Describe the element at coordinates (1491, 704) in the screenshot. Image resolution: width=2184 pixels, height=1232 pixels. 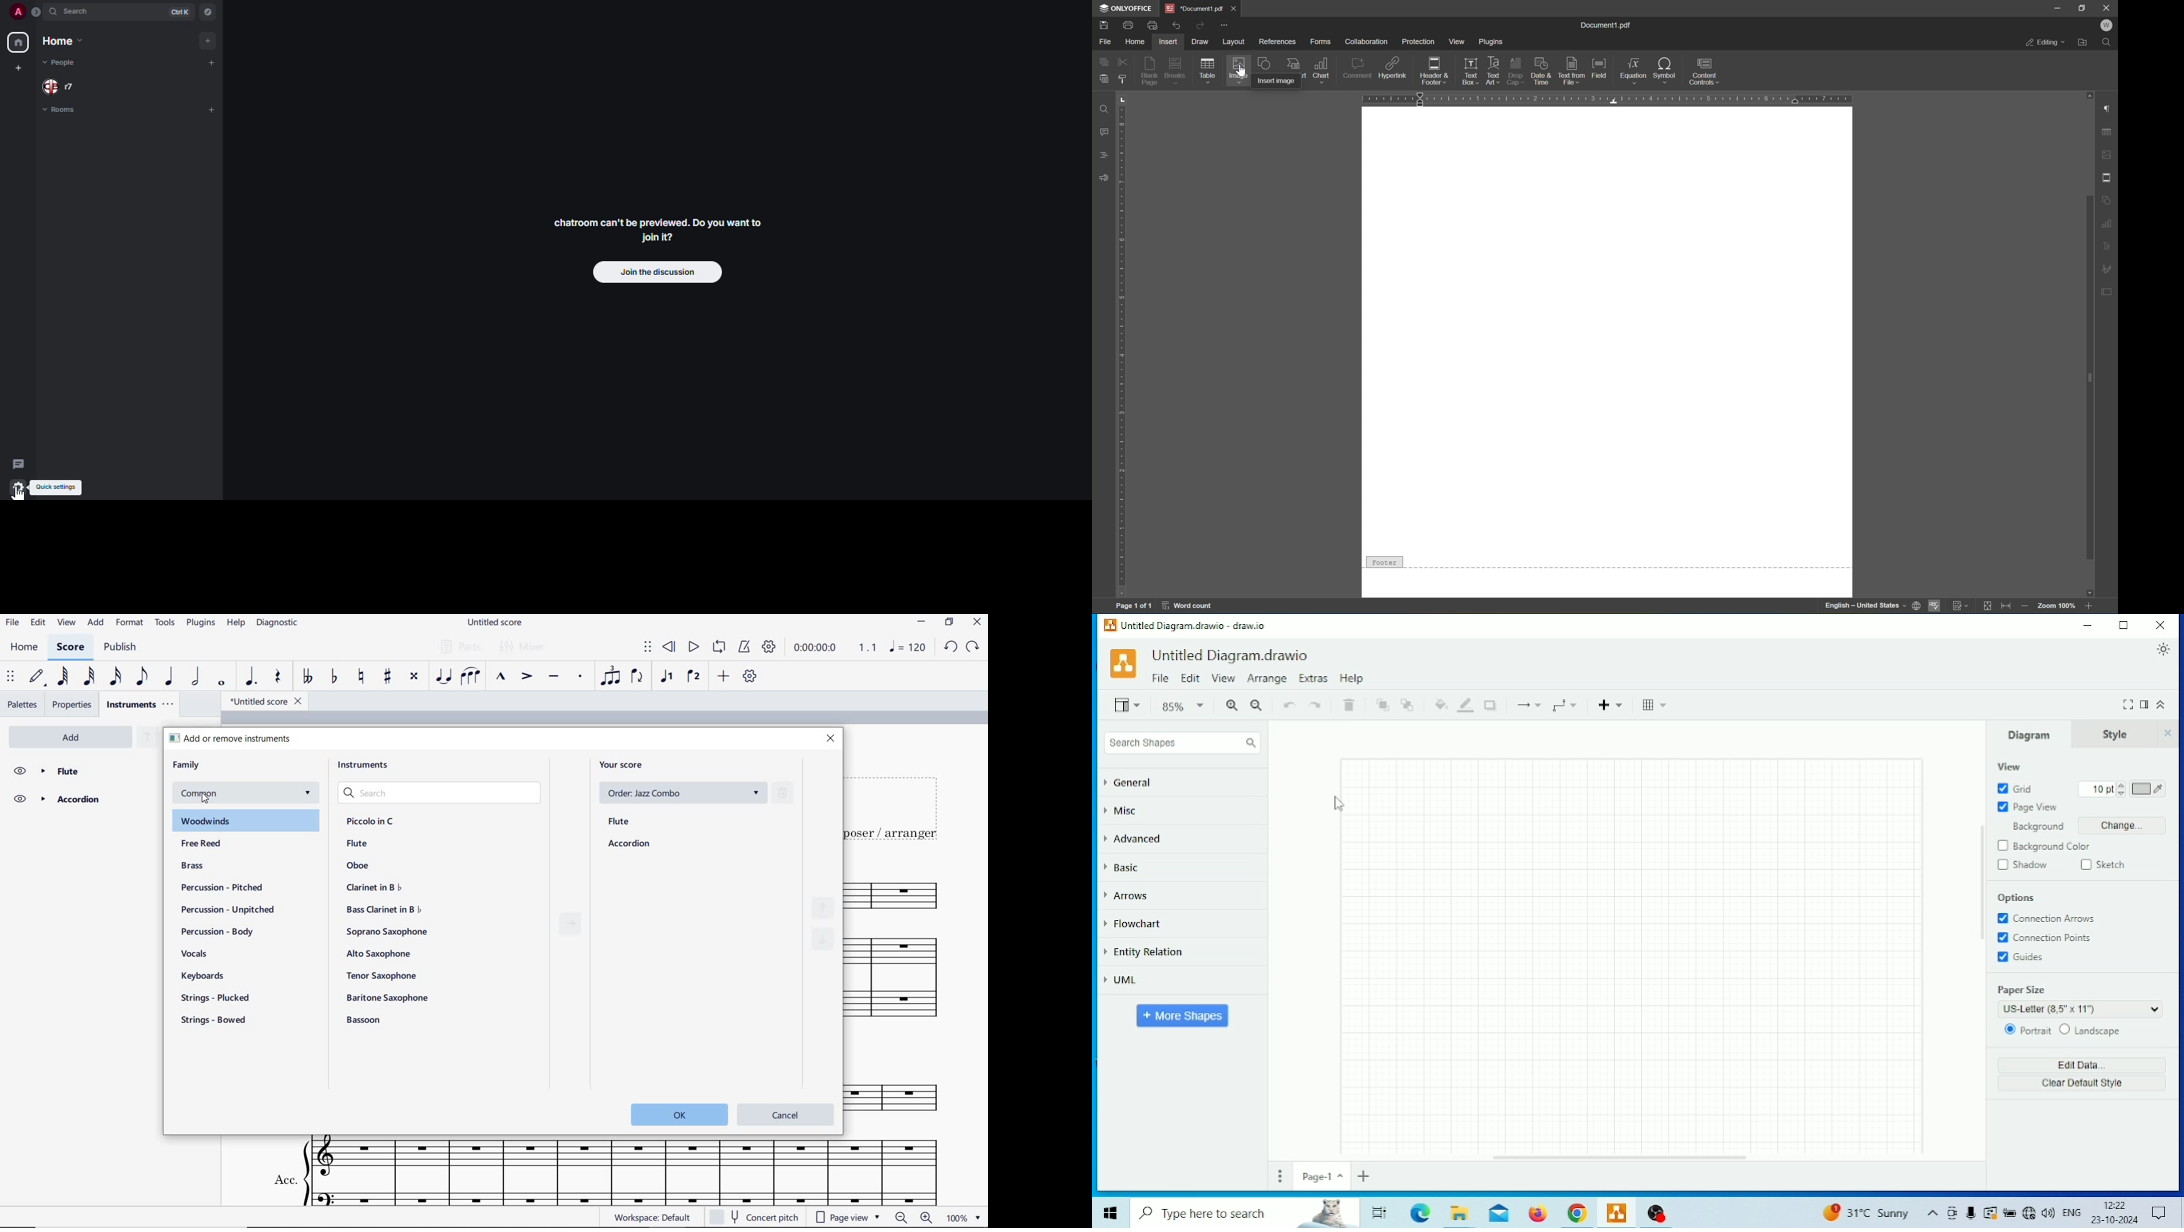
I see `Shadow` at that location.